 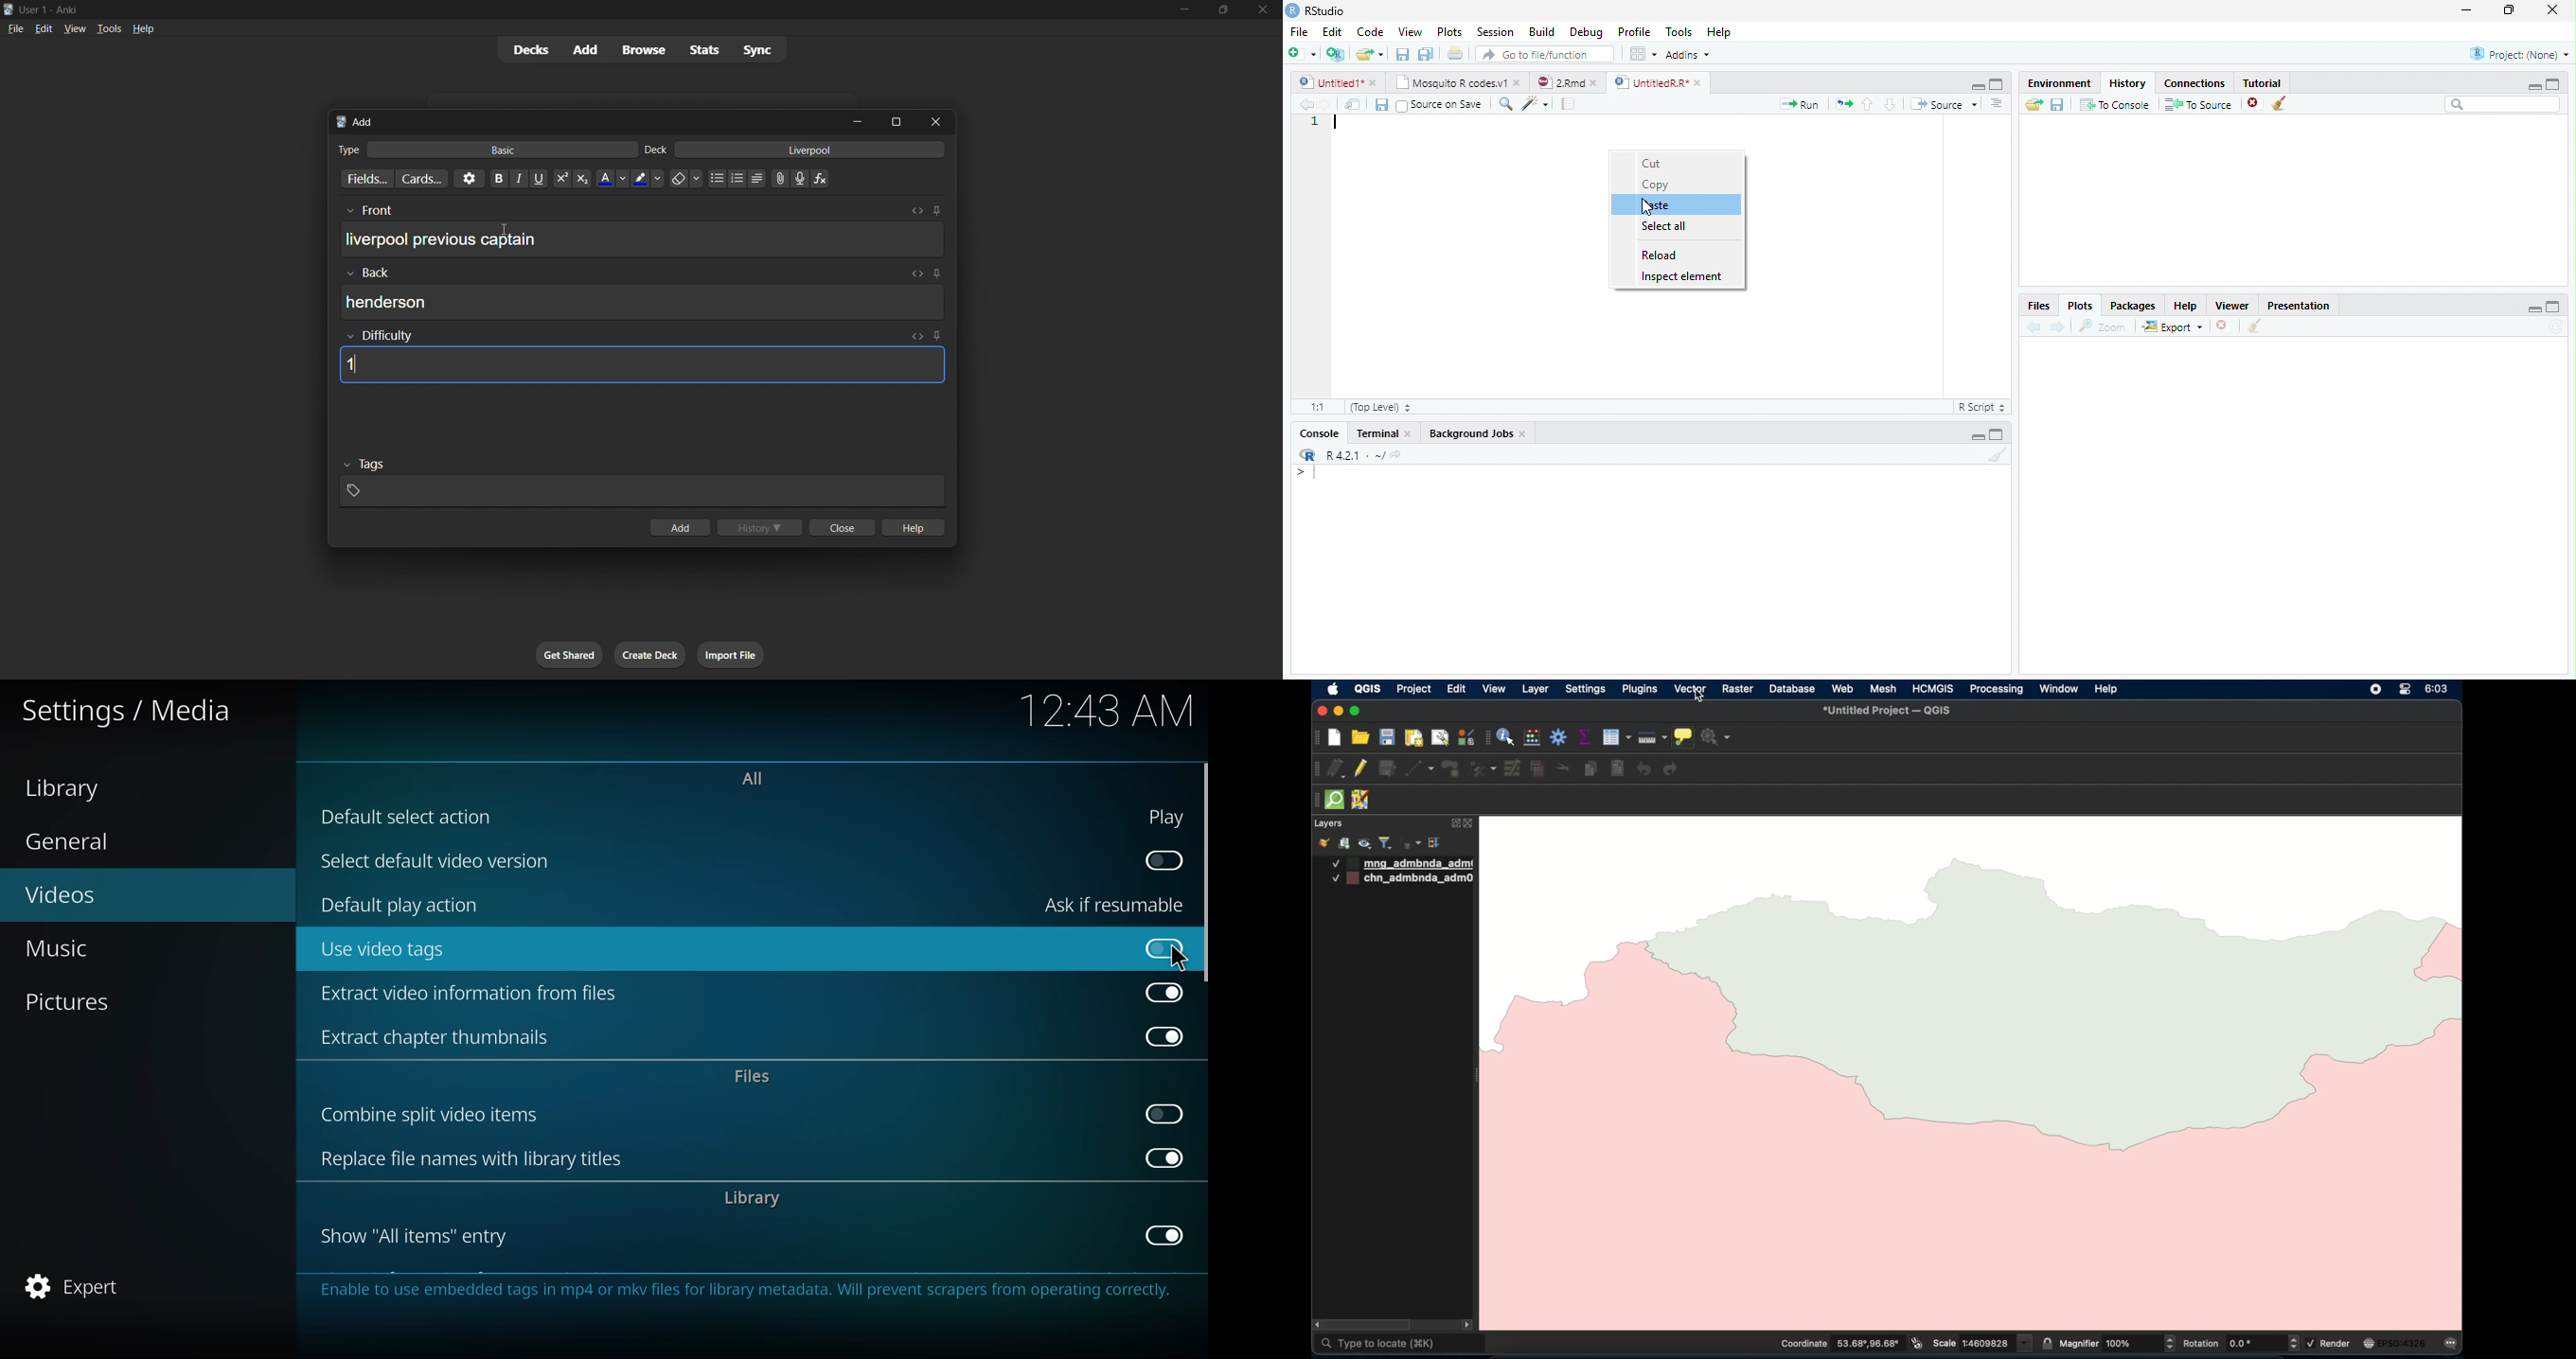 What do you see at coordinates (1383, 432) in the screenshot?
I see `Terminal` at bounding box center [1383, 432].